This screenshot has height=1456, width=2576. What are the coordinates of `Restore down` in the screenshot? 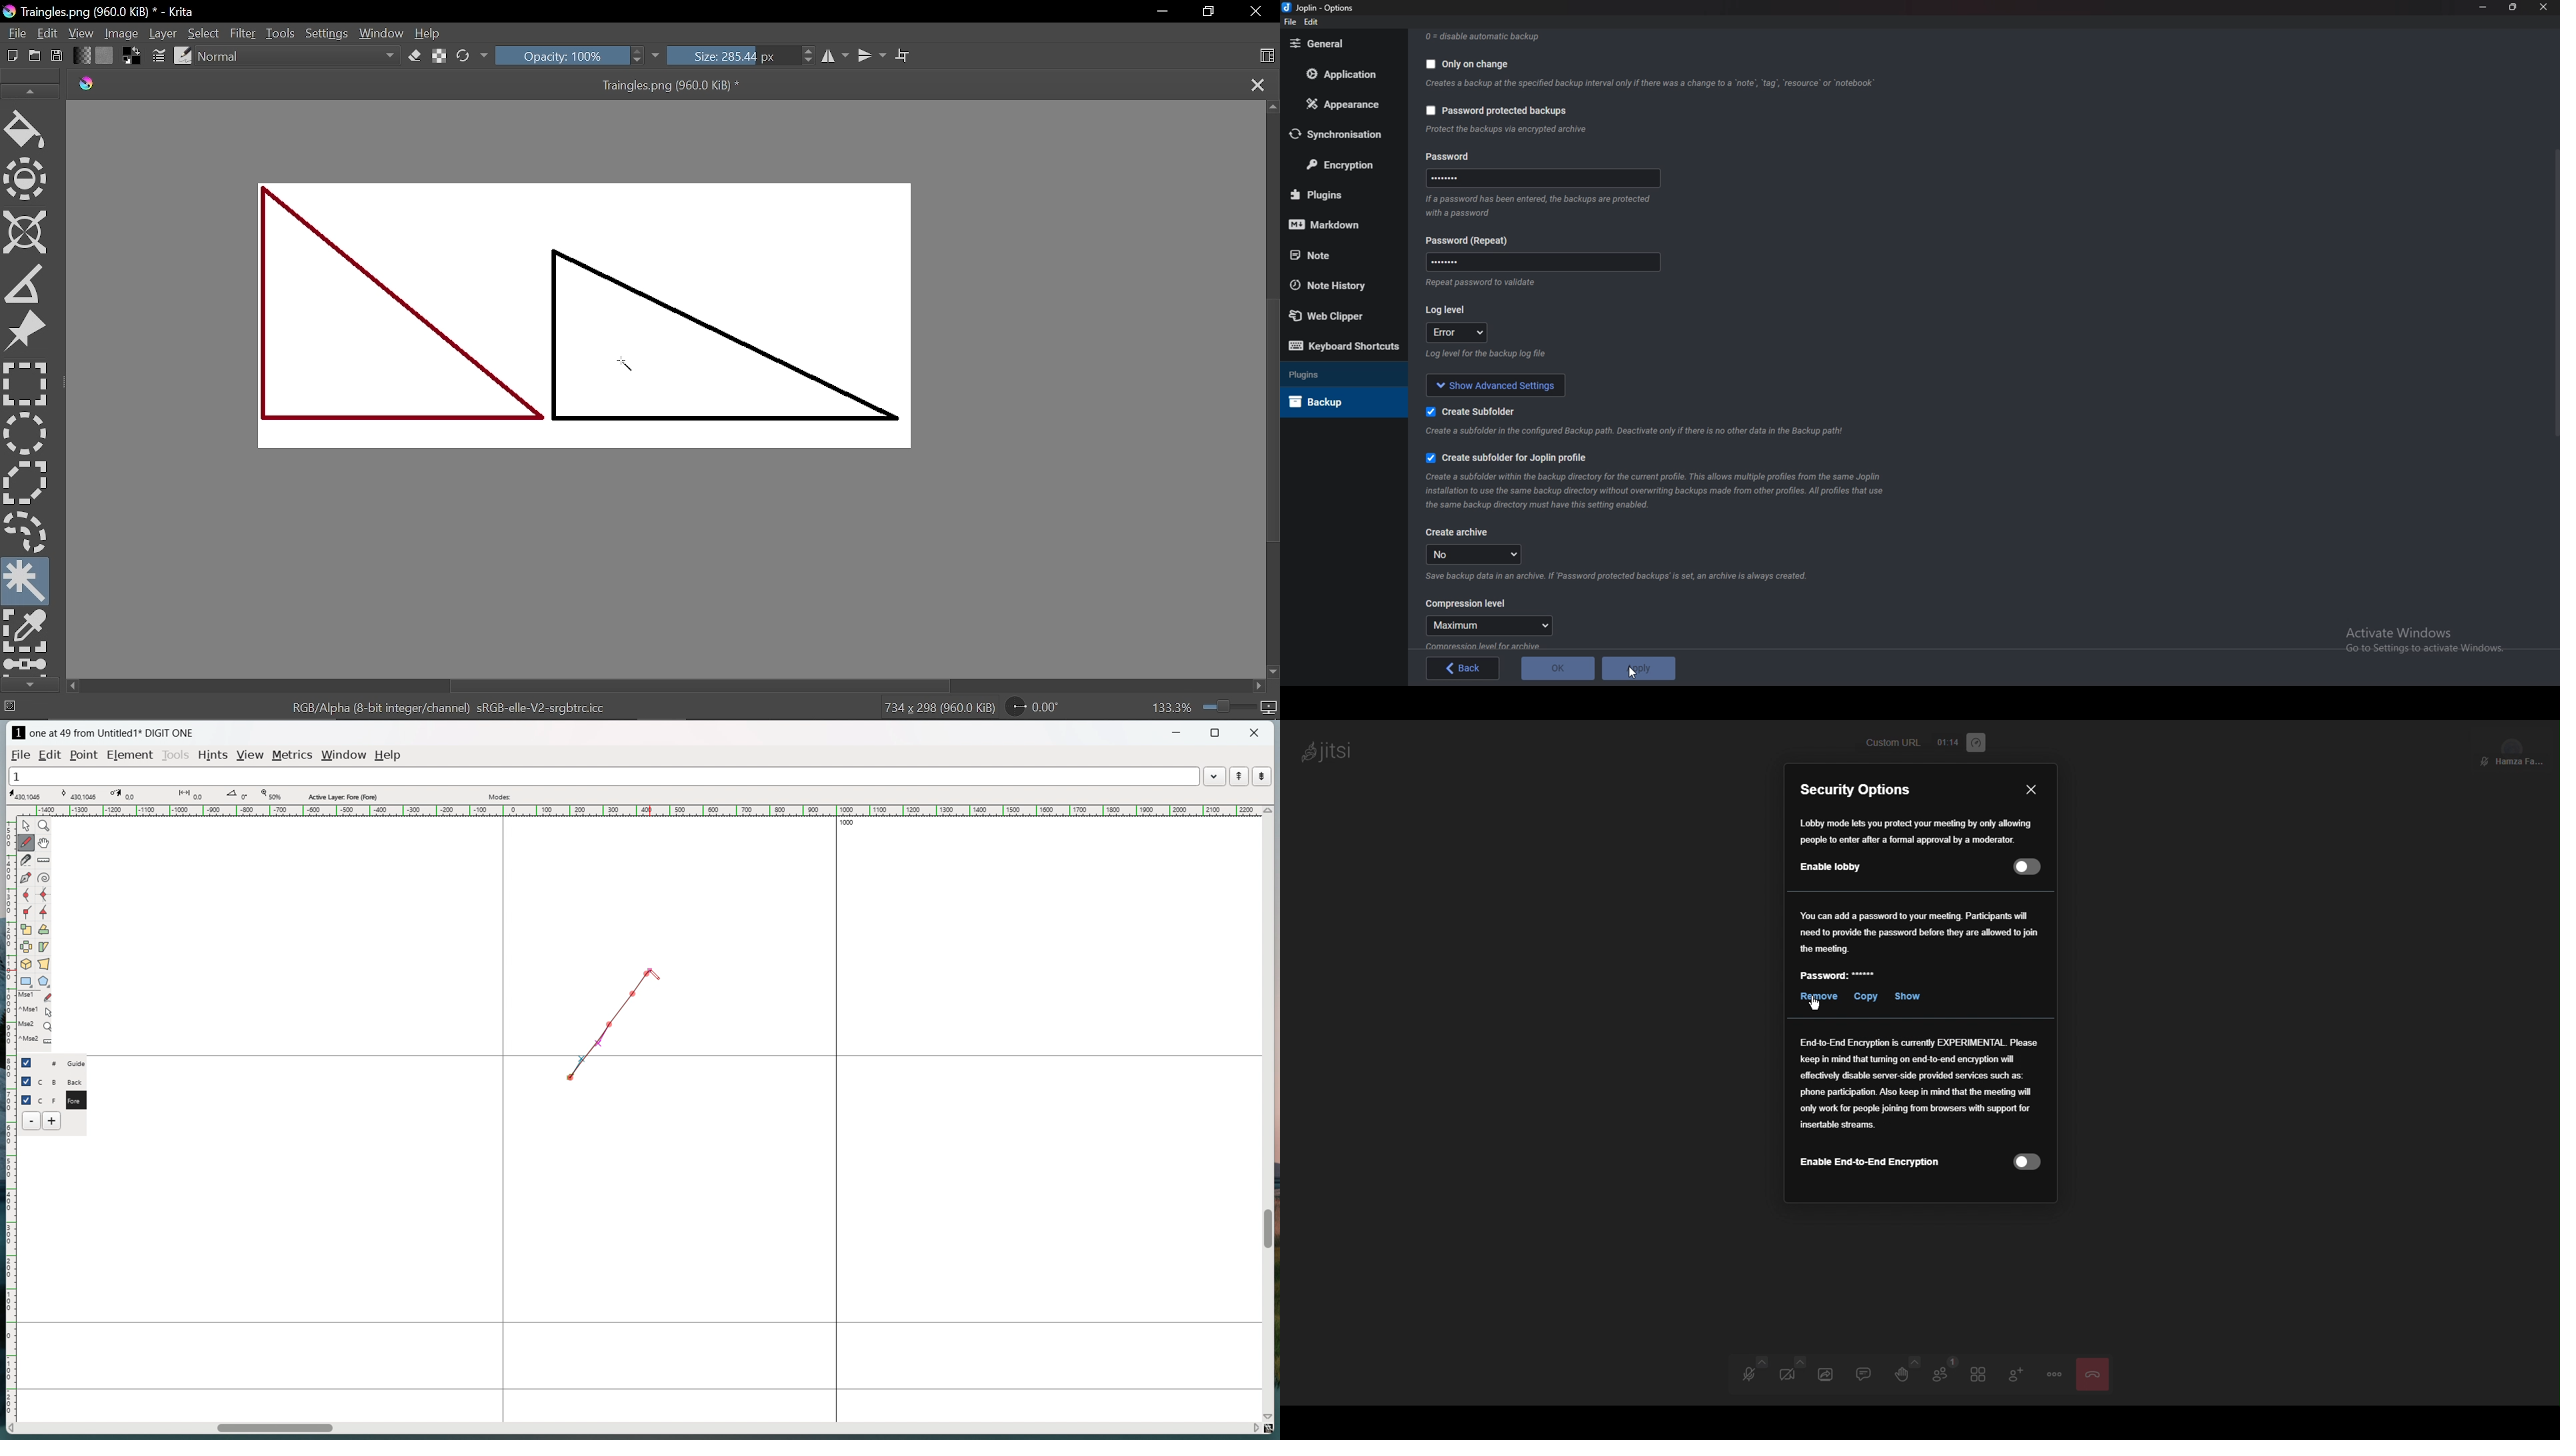 It's located at (1208, 11).